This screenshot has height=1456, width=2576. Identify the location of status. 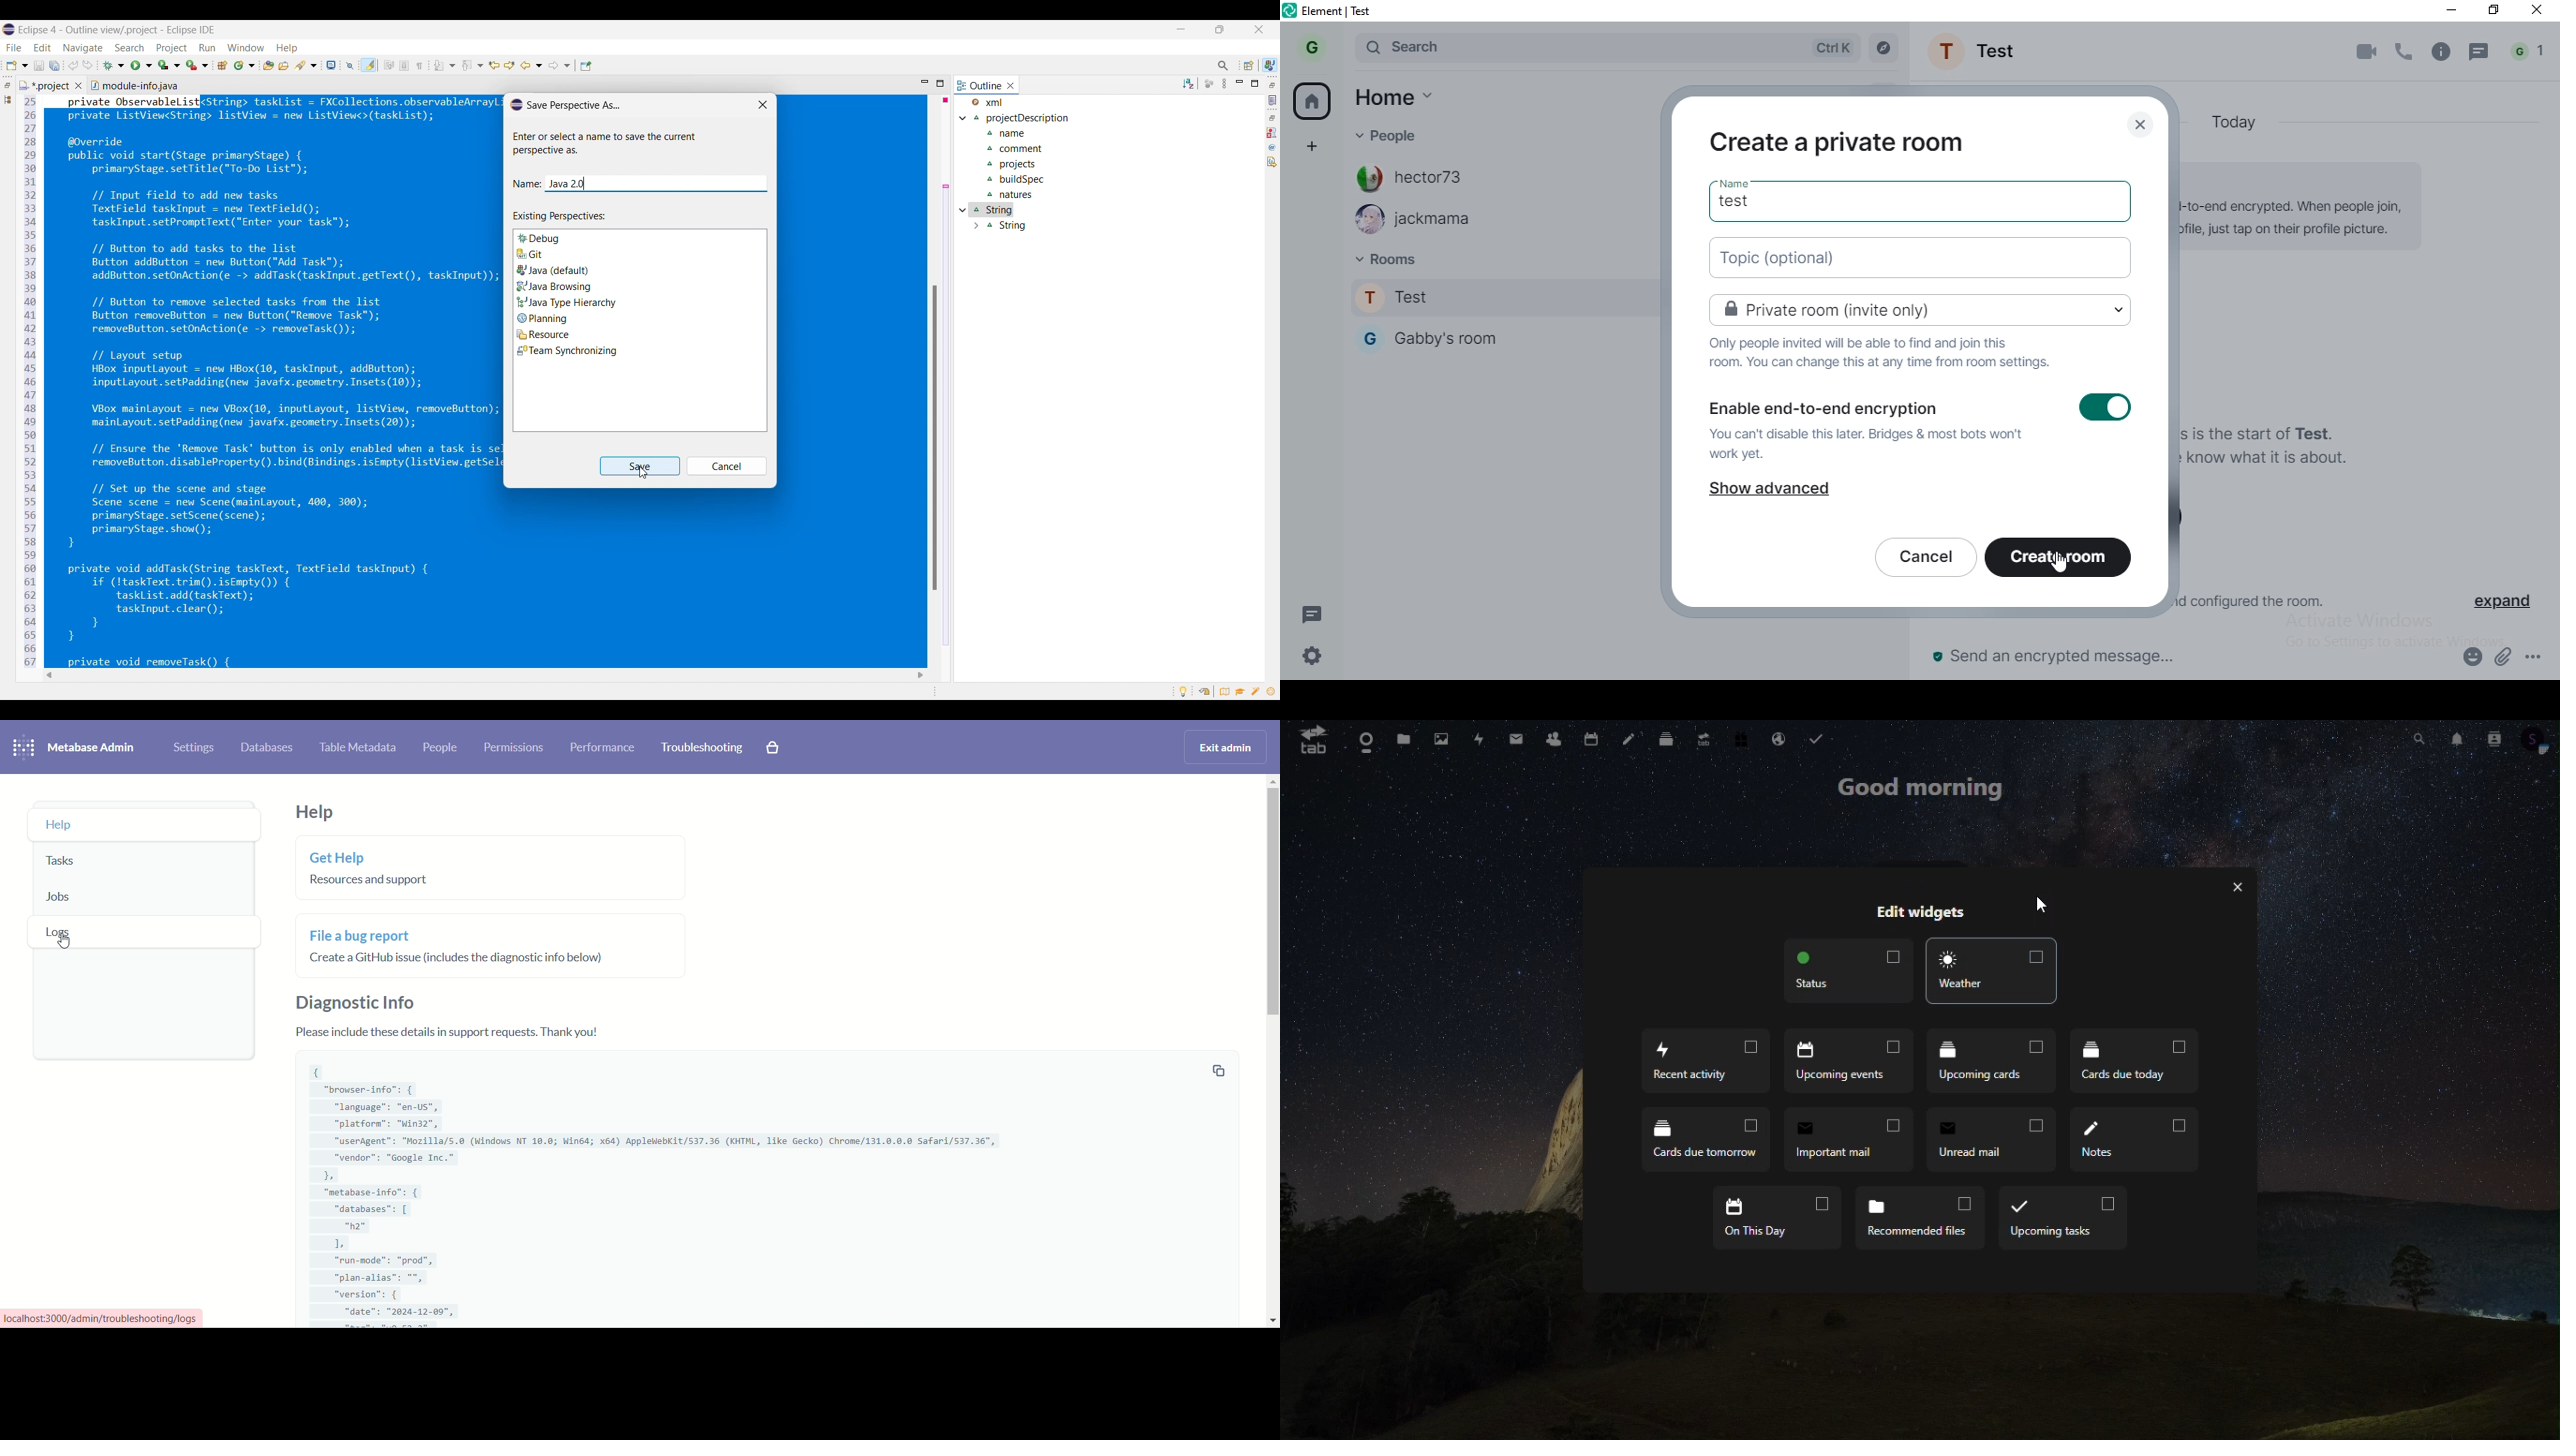
(1851, 971).